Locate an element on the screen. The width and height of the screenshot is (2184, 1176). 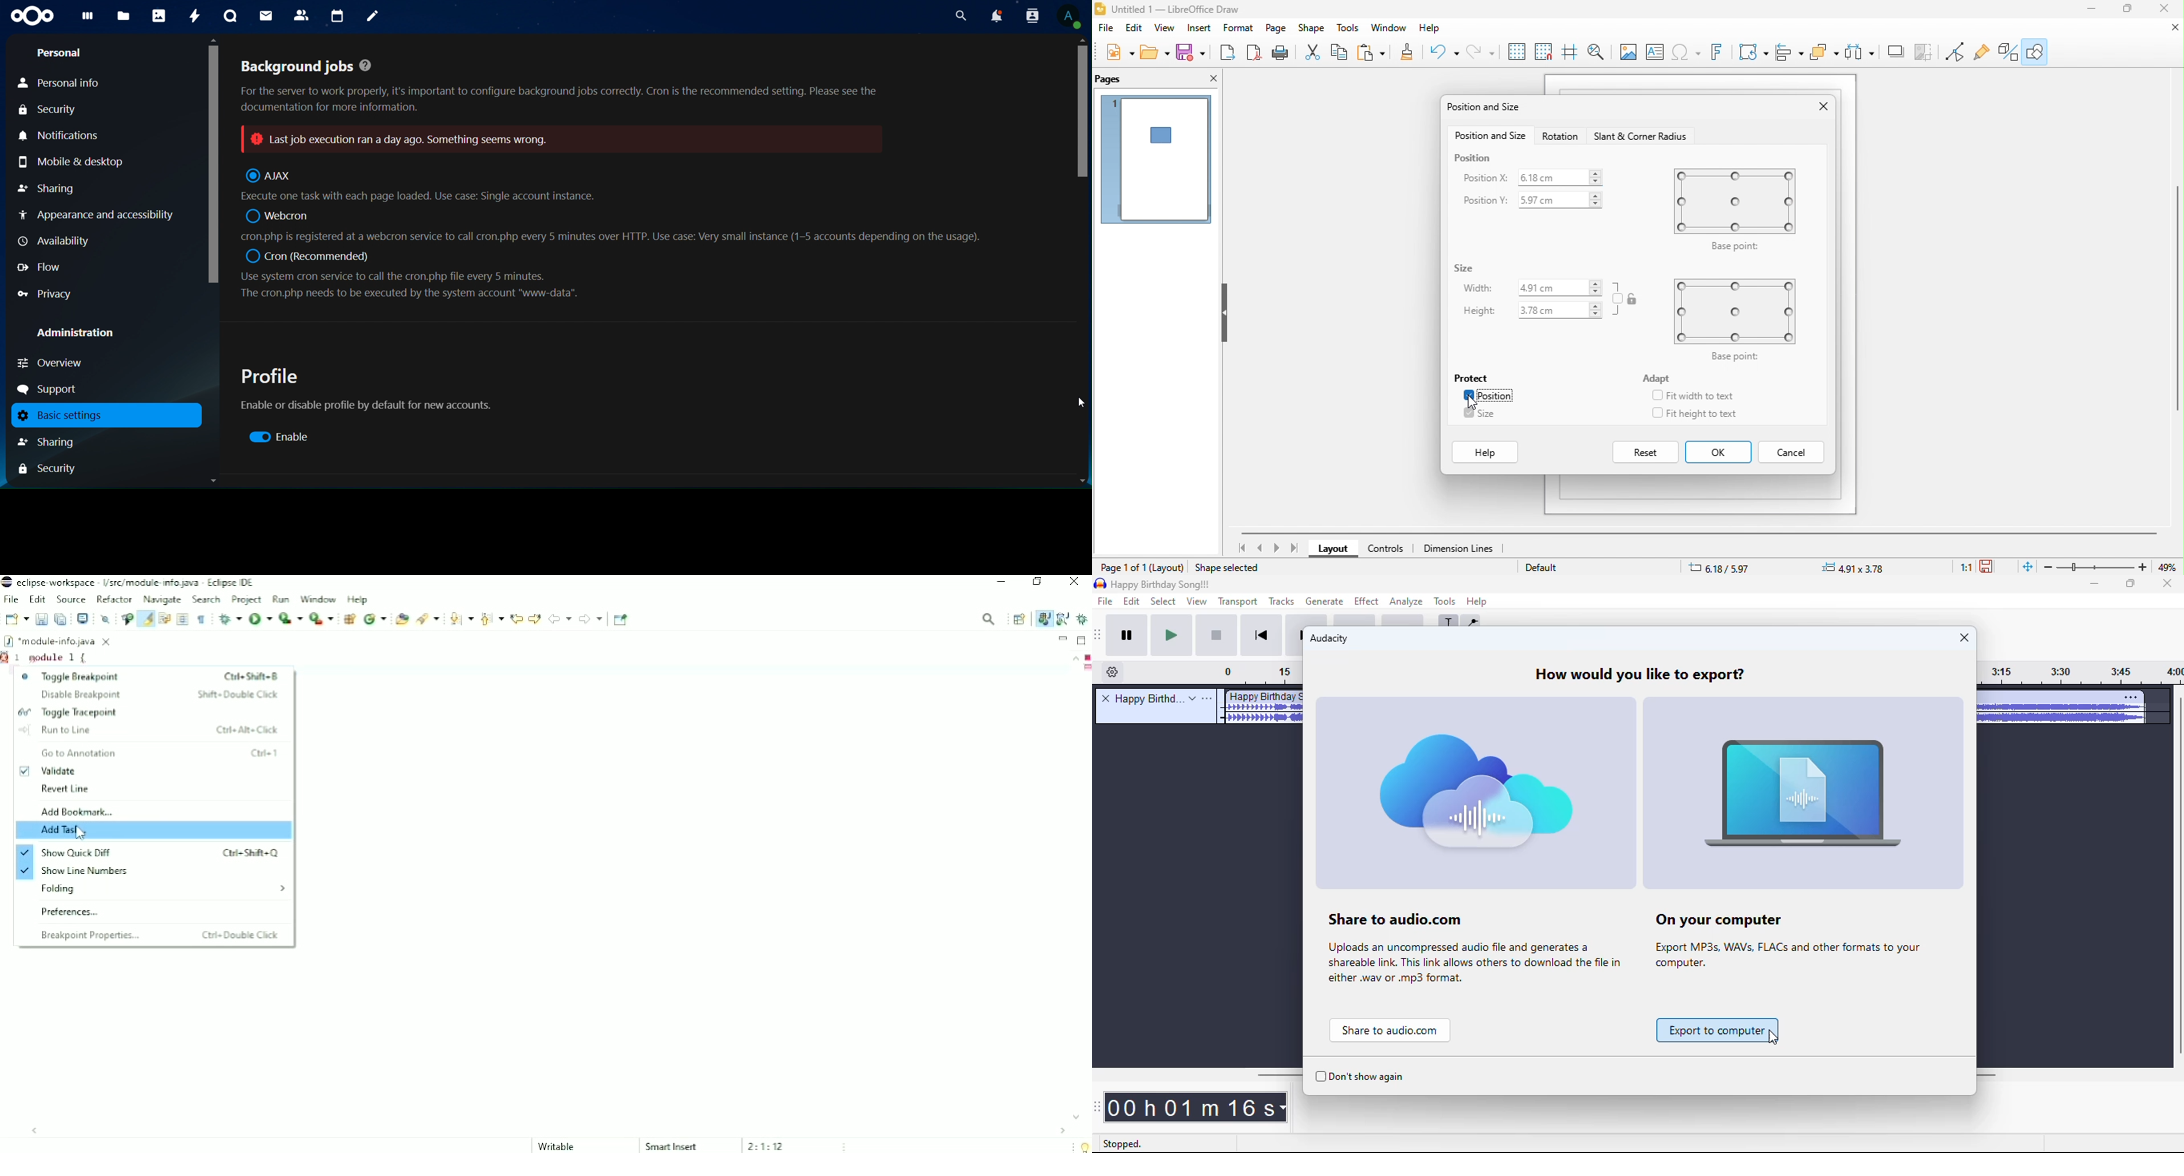
share to audio.com is located at coordinates (1477, 844).